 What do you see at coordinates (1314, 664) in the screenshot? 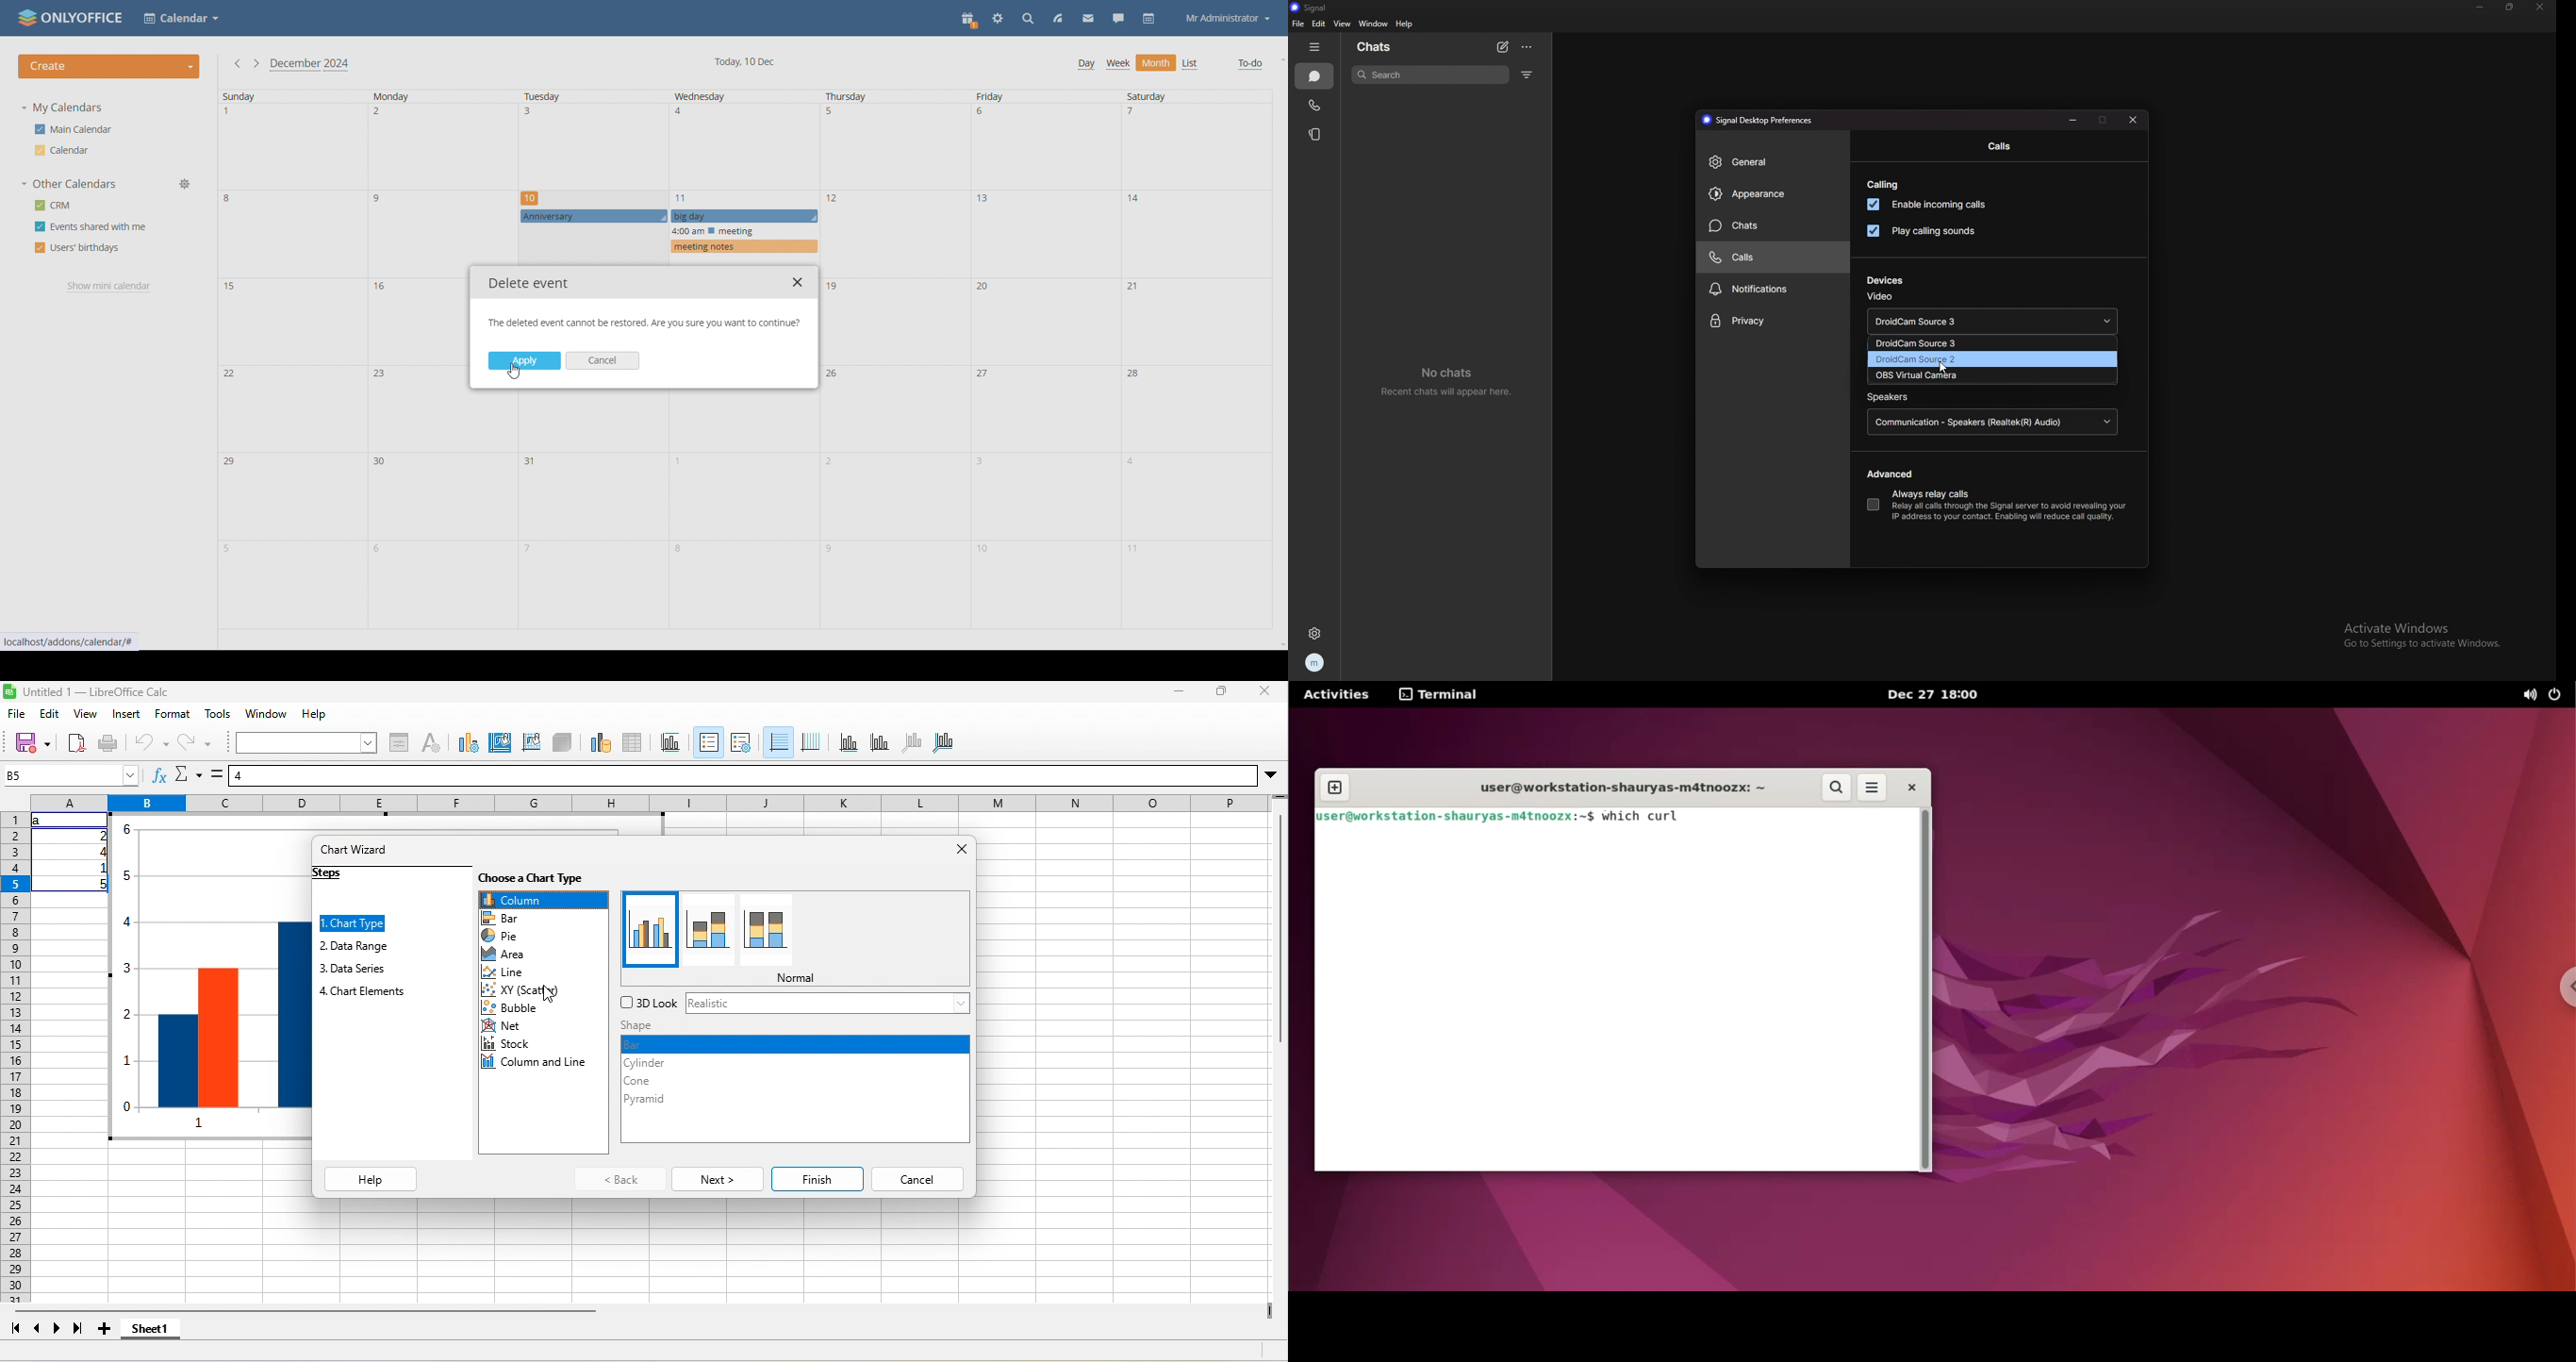
I see `profile` at bounding box center [1314, 664].